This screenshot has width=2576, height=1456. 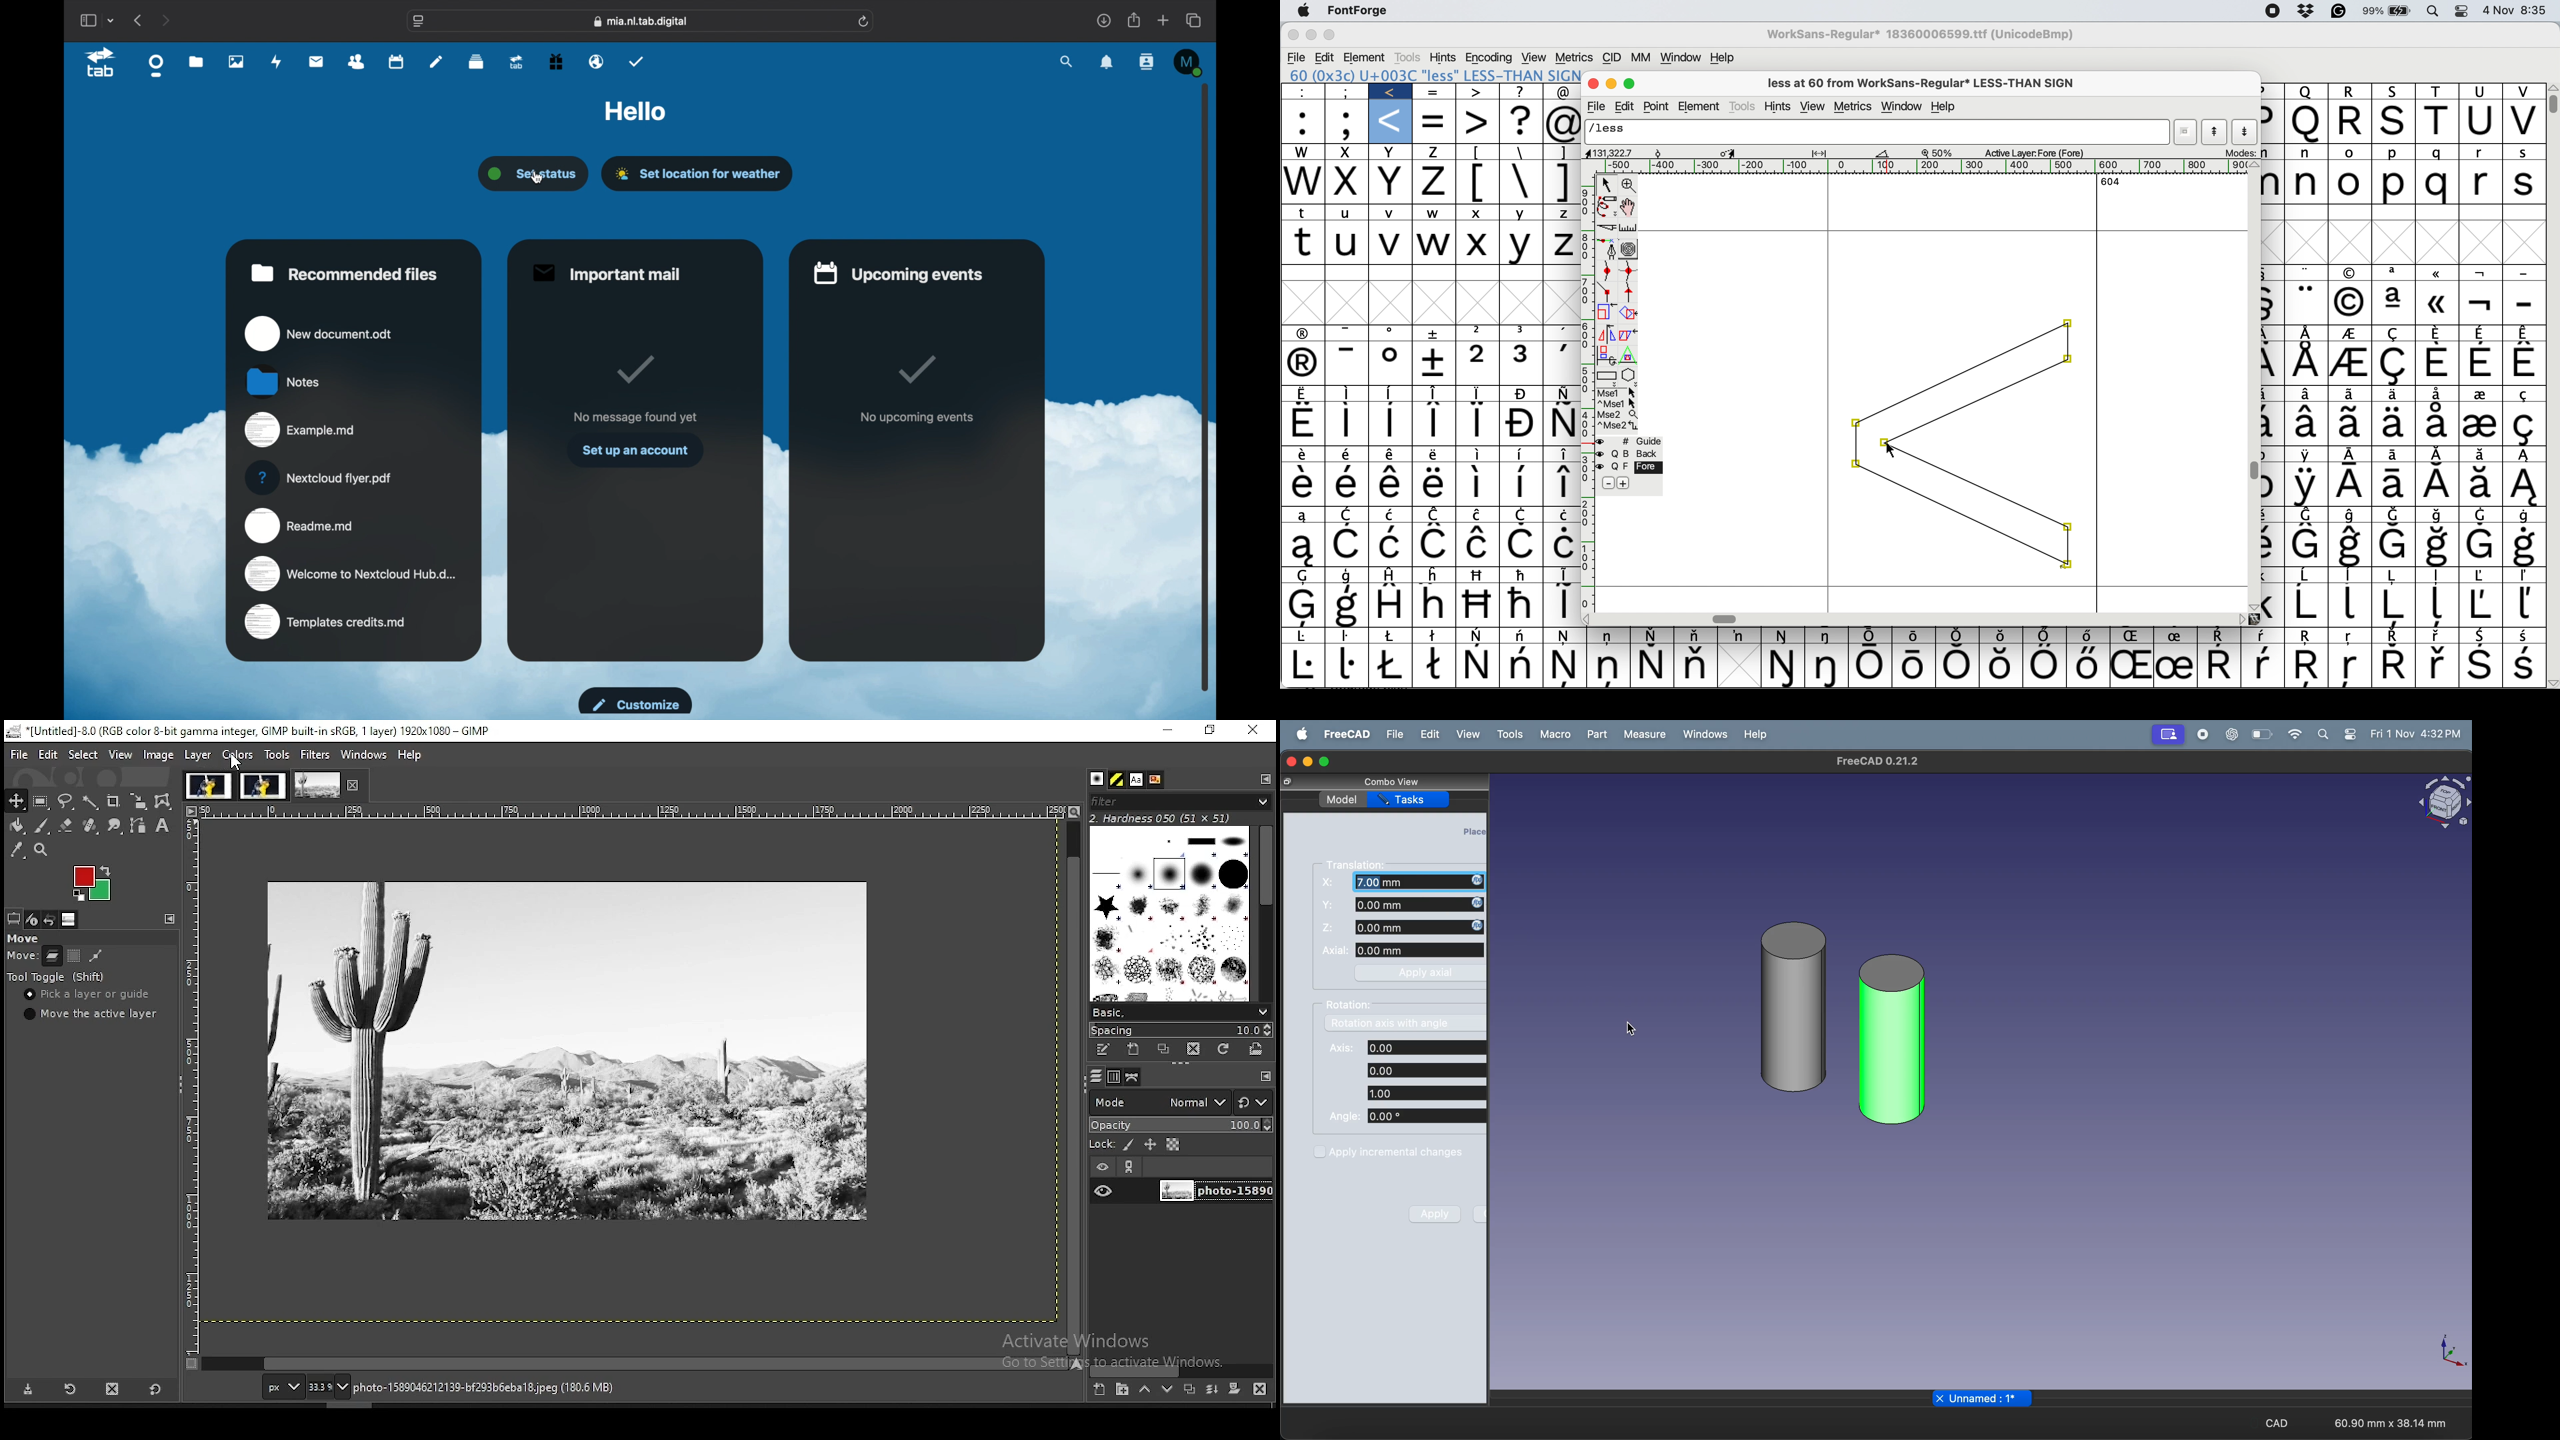 What do you see at coordinates (1915, 636) in the screenshot?
I see `Symbol` at bounding box center [1915, 636].